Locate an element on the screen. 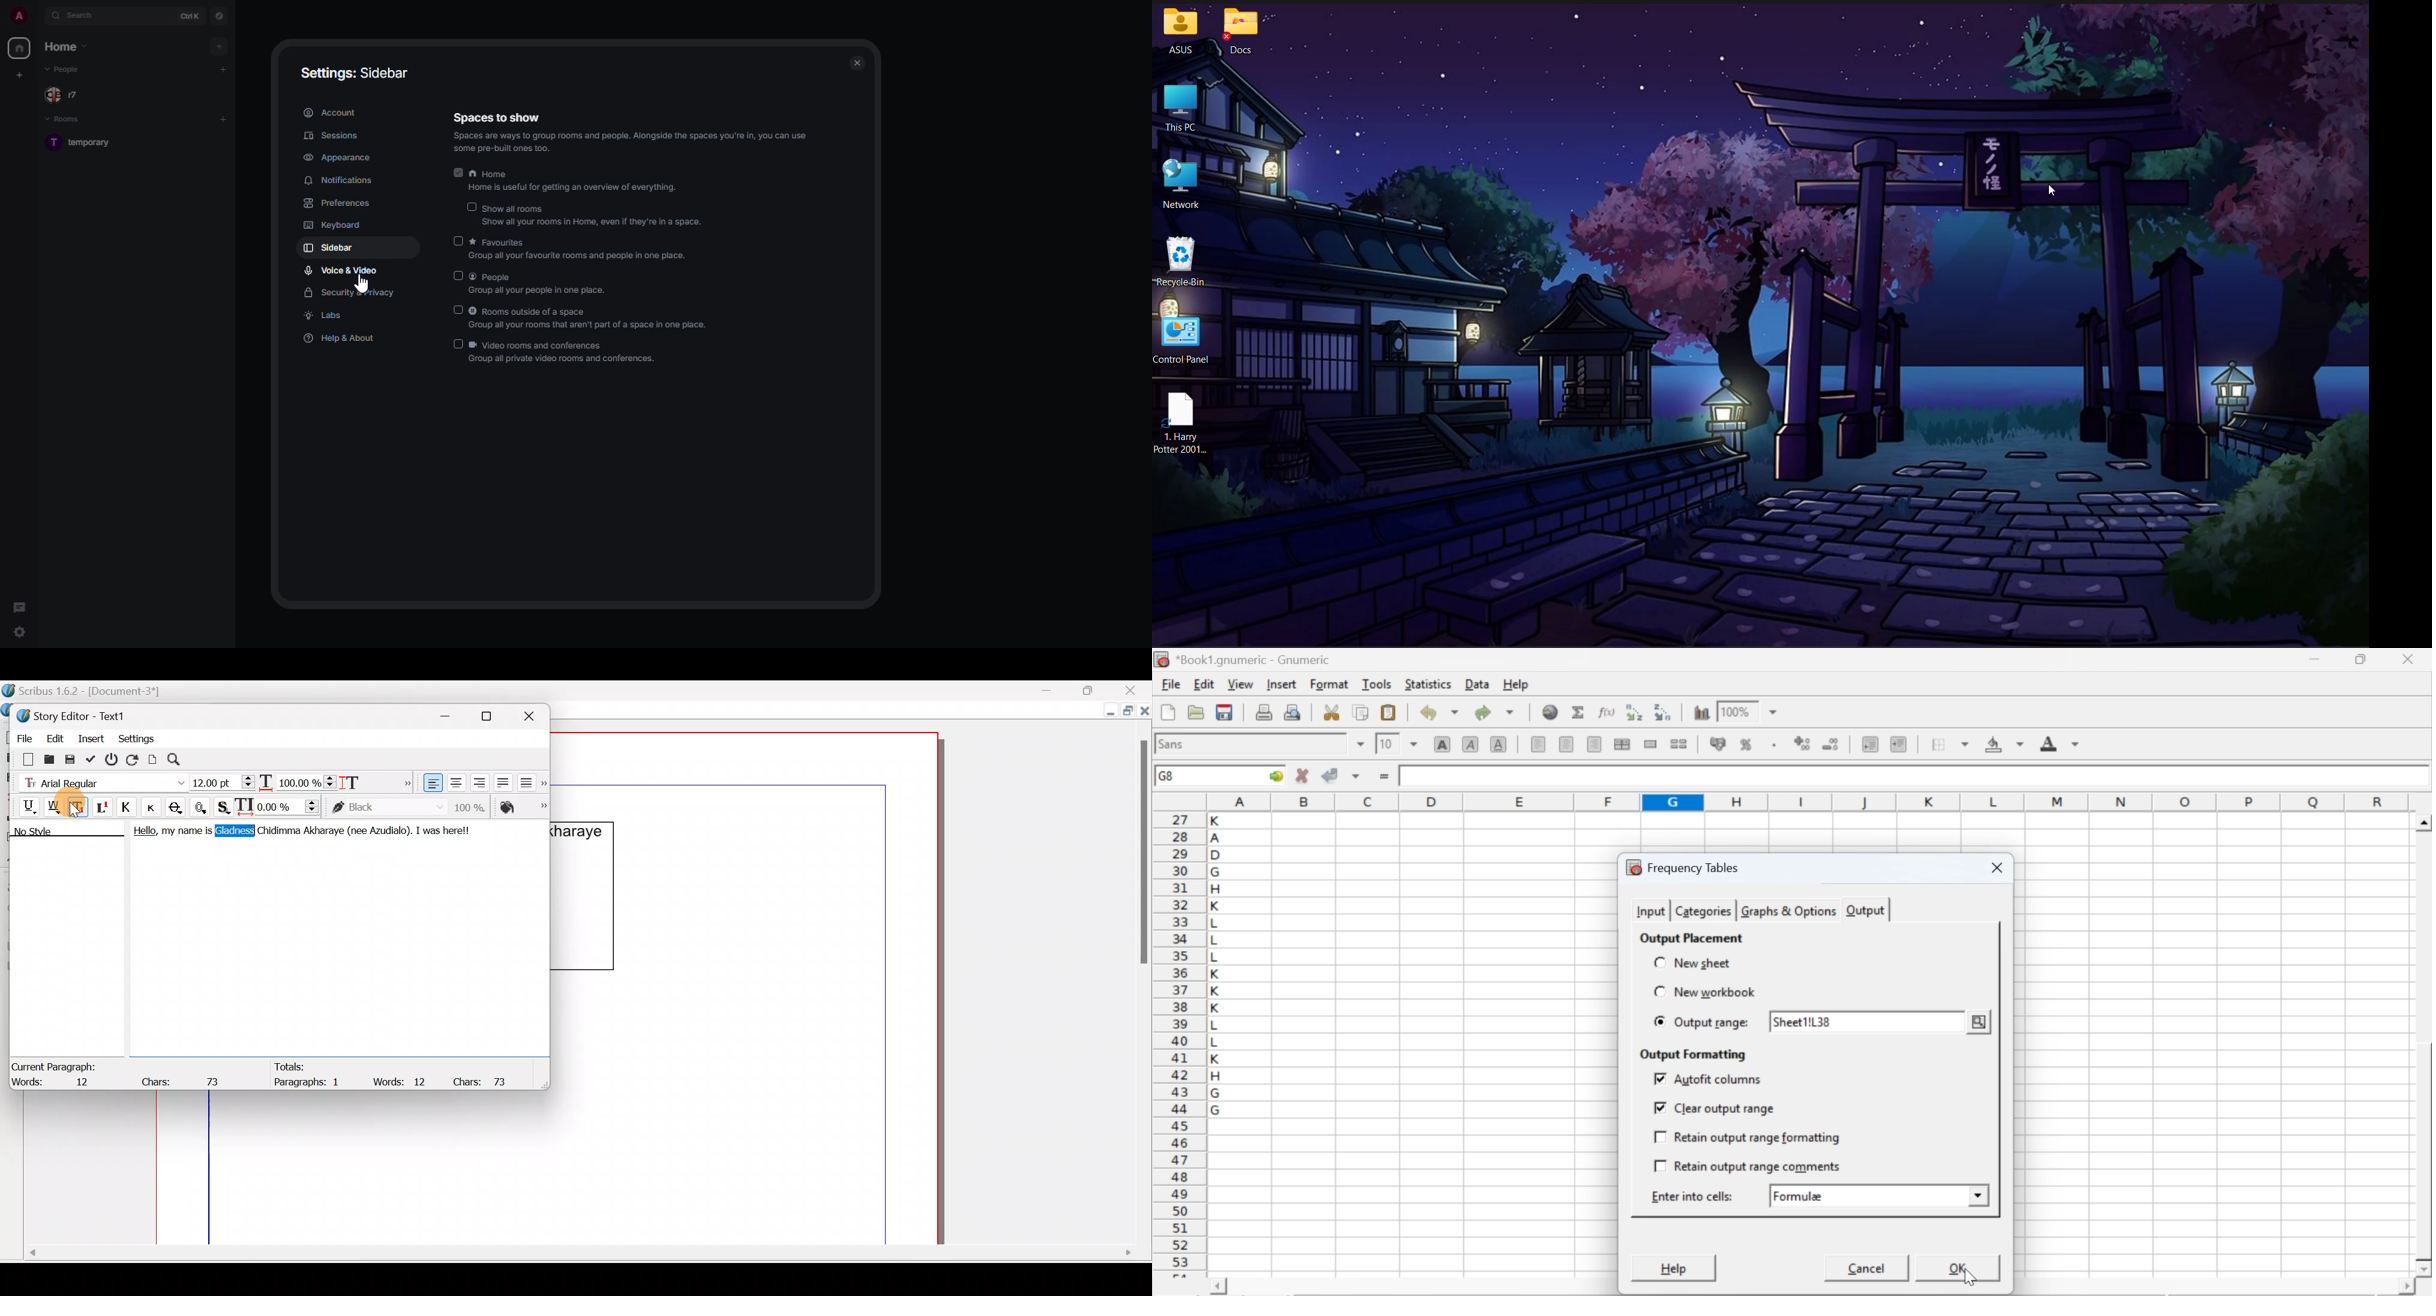 The height and width of the screenshot is (1316, 2436). threads is located at coordinates (20, 606).